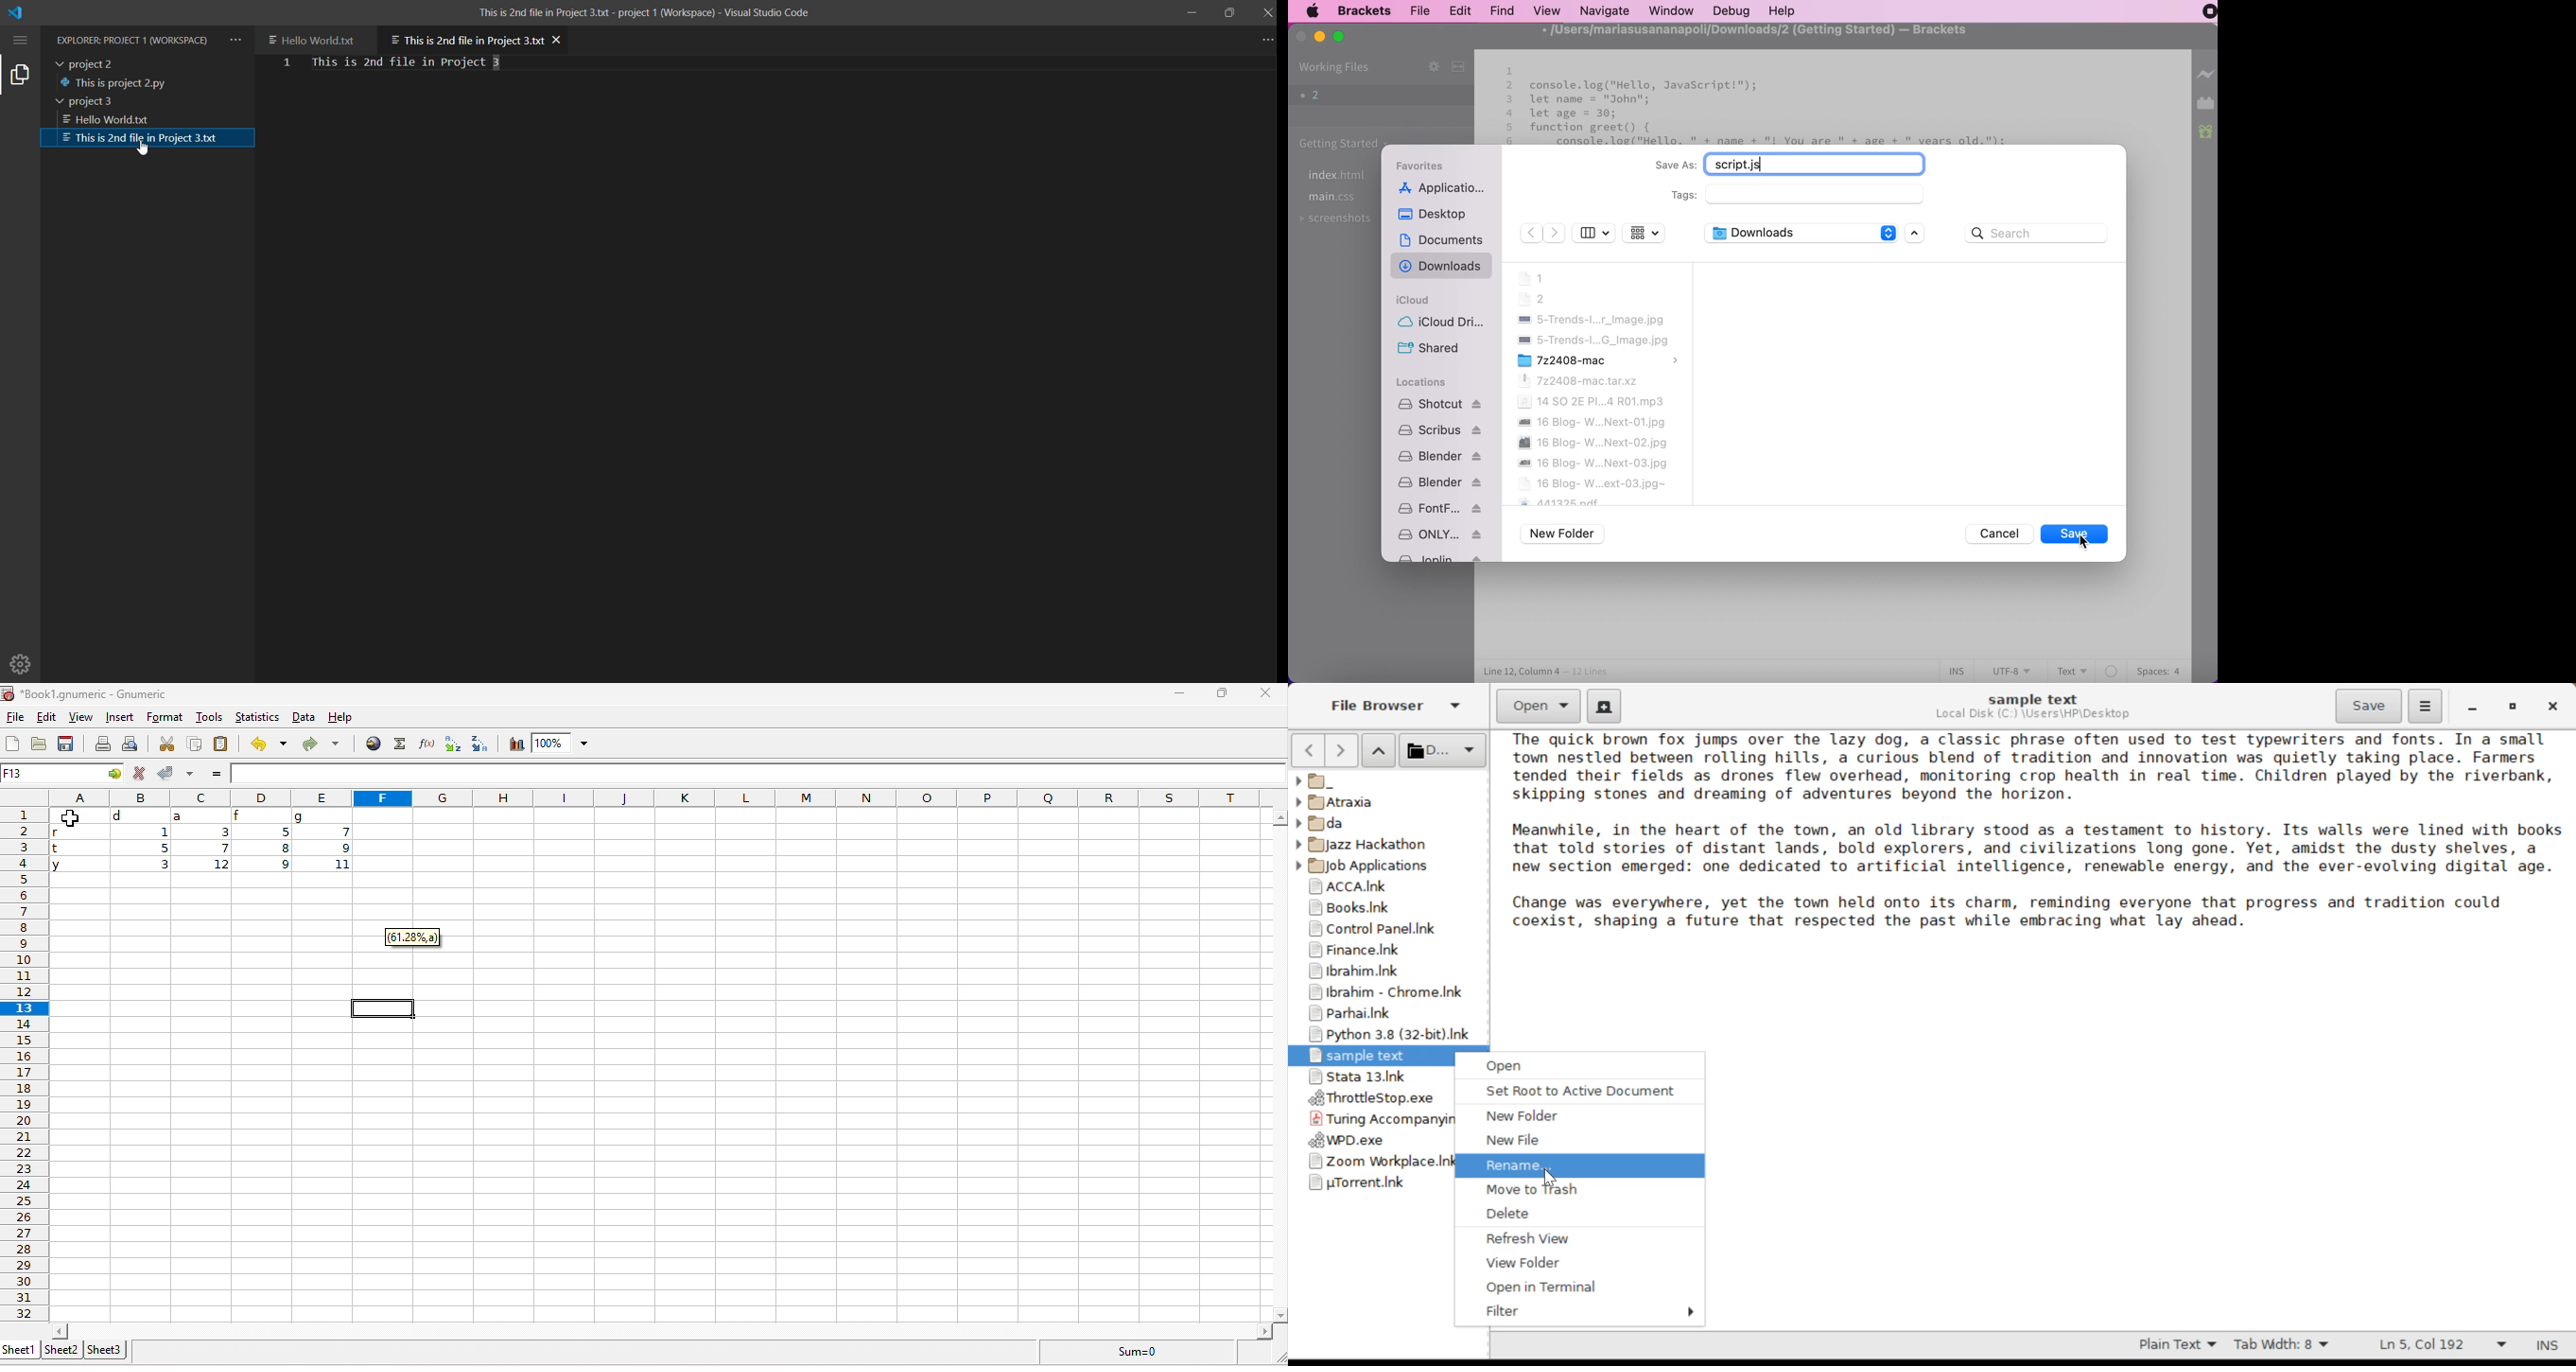 Image resolution: width=2576 pixels, height=1372 pixels. What do you see at coordinates (61, 1350) in the screenshot?
I see `sheet2` at bounding box center [61, 1350].